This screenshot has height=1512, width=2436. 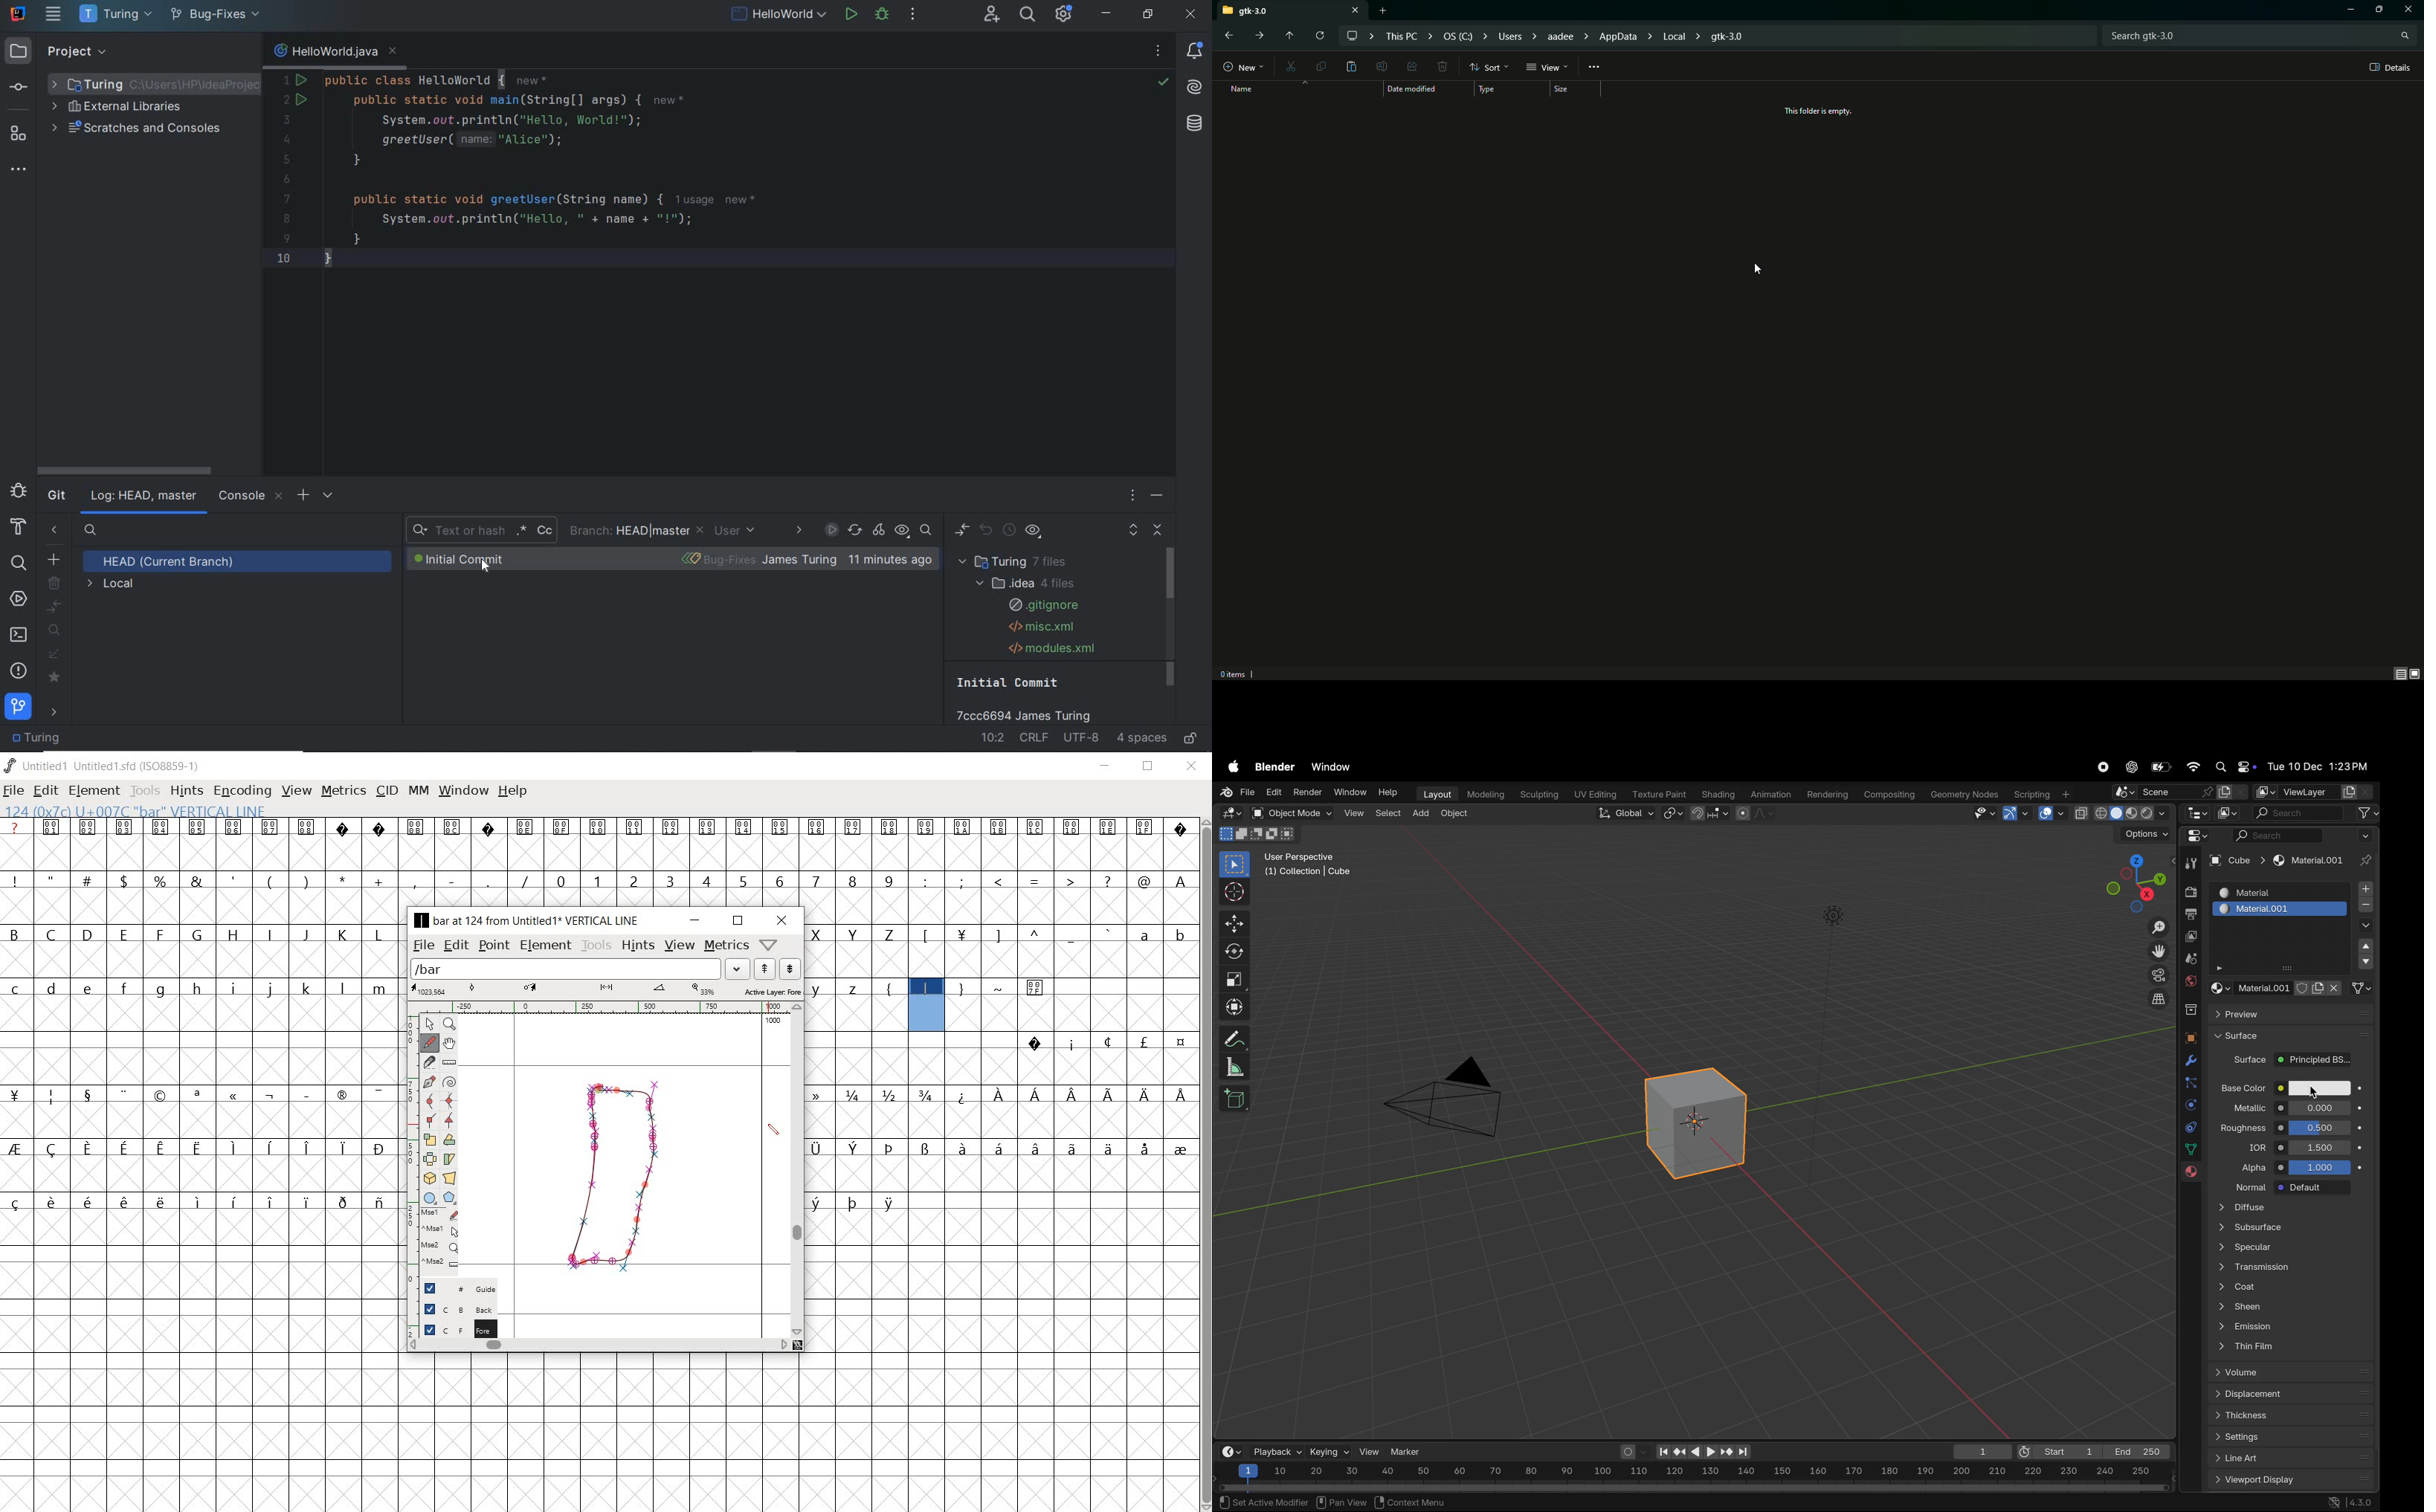 I want to click on empty cells, so click(x=200, y=1067).